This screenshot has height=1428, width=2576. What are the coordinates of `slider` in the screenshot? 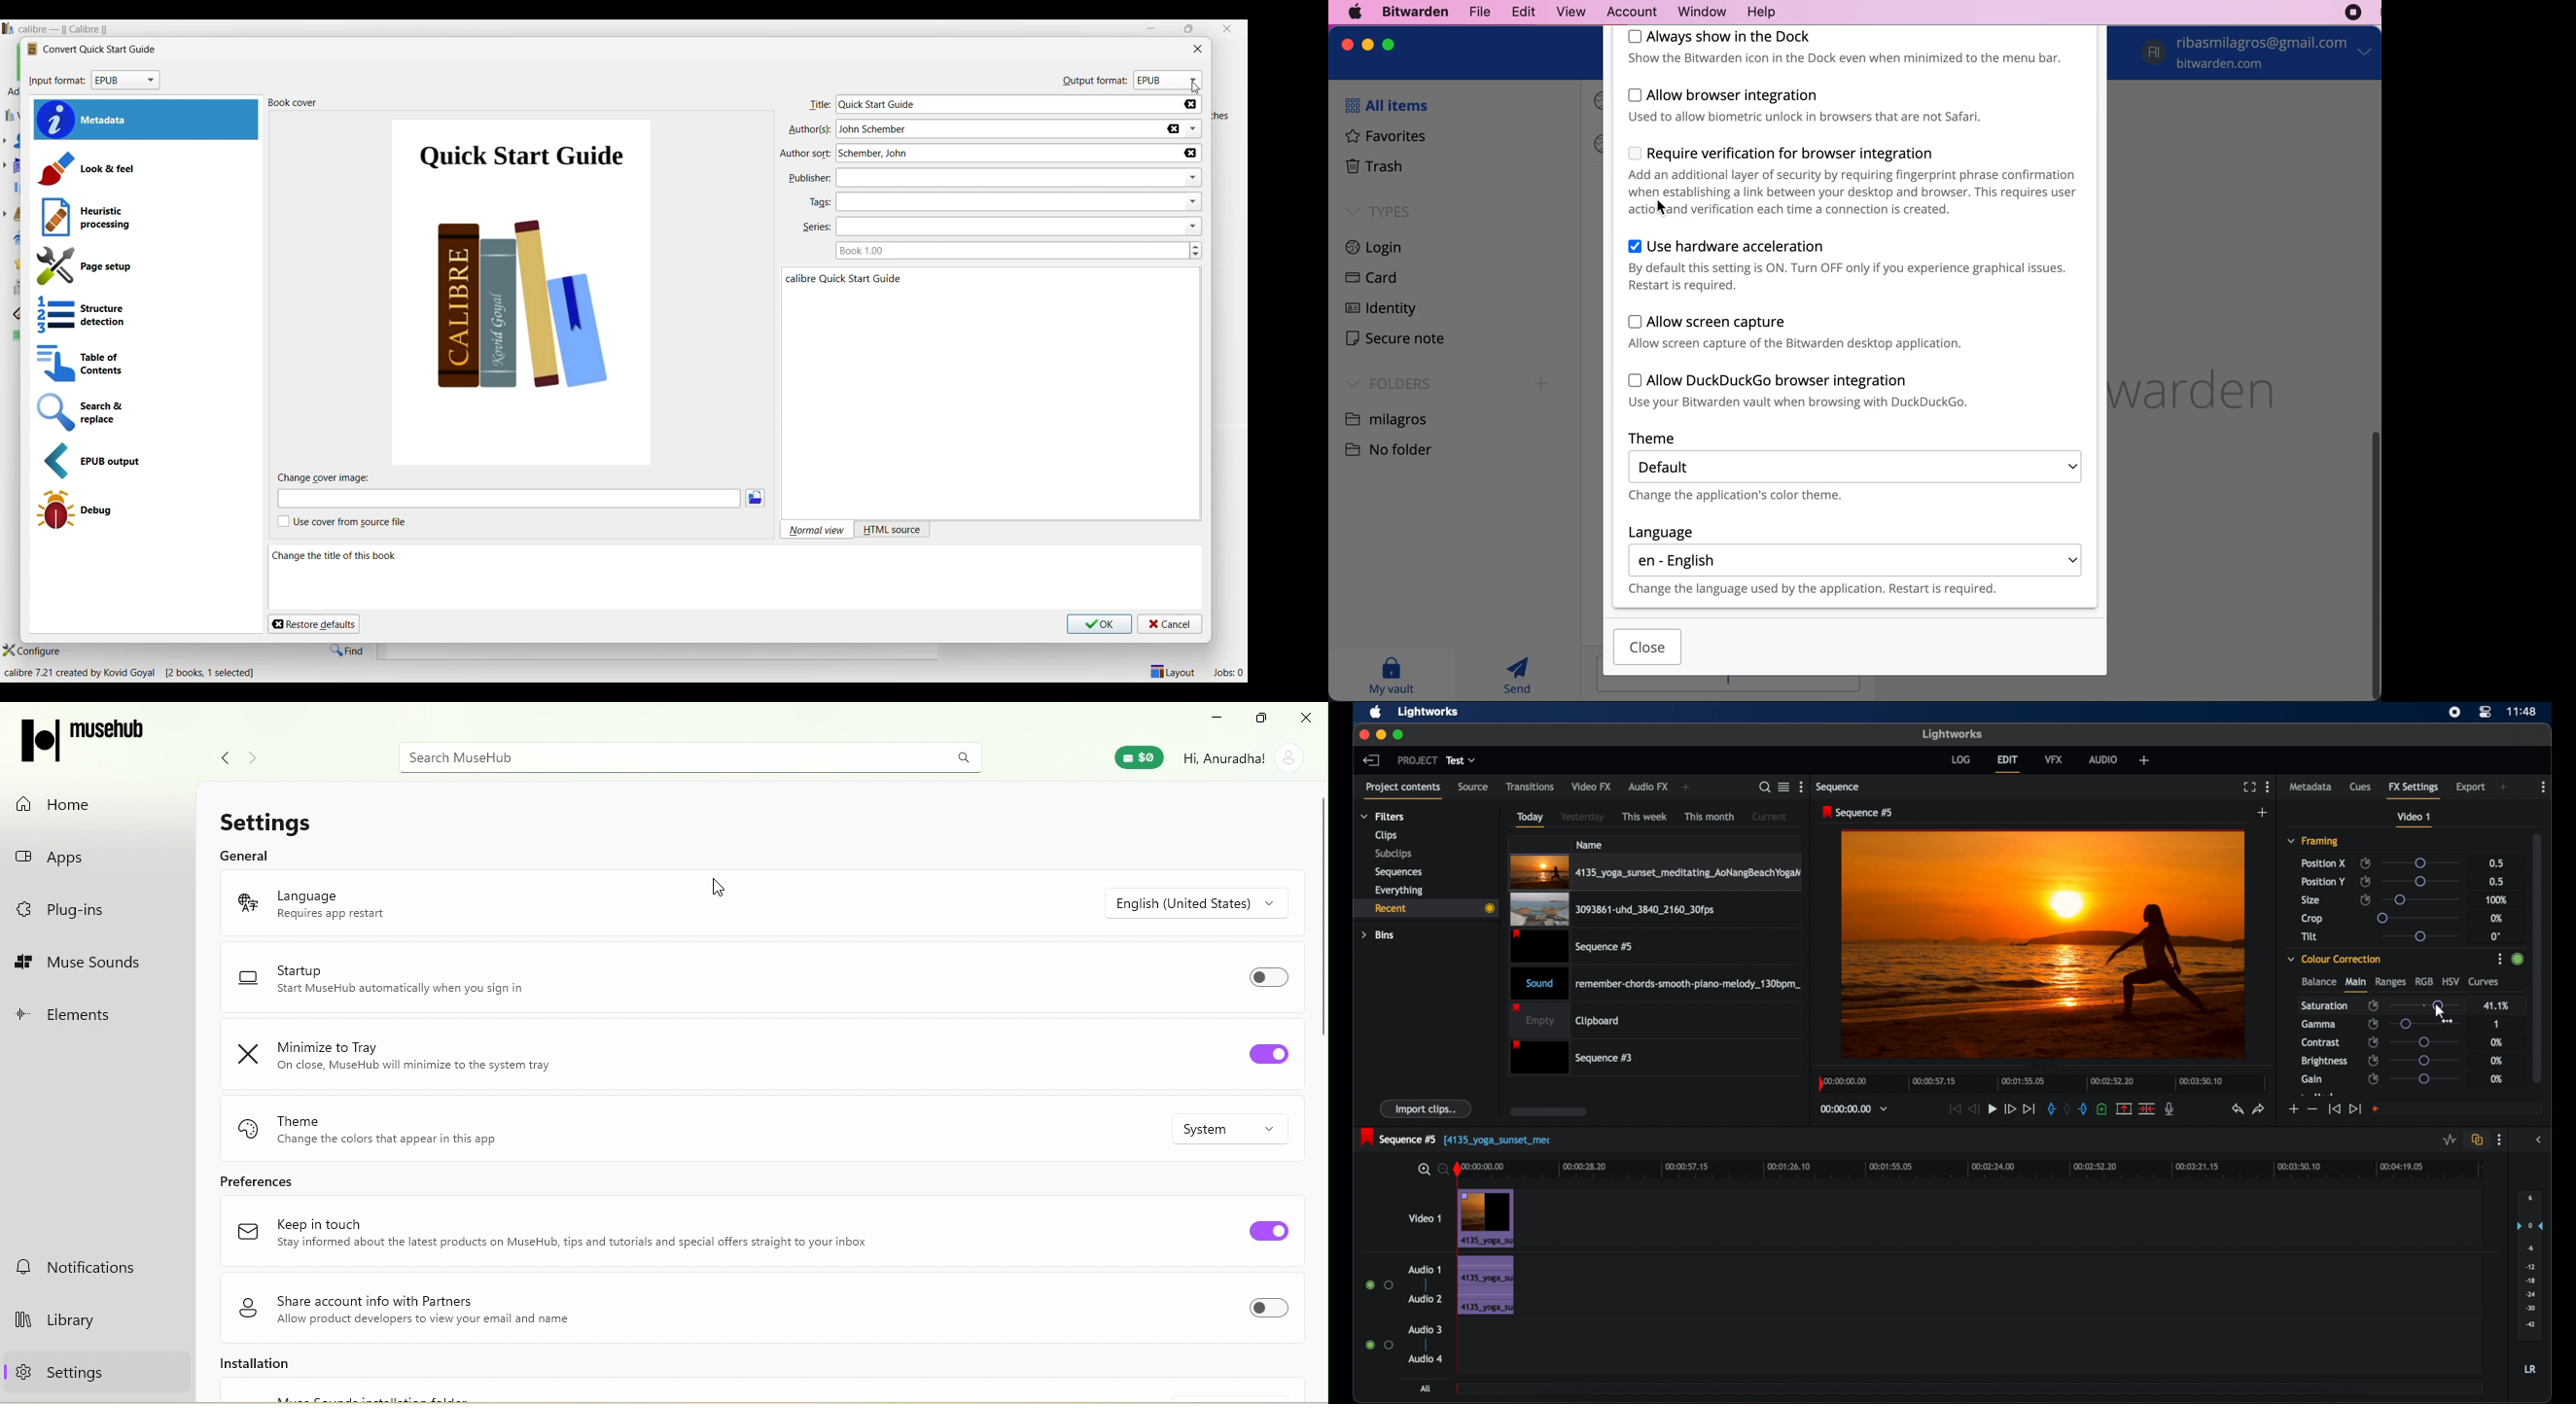 It's located at (2426, 1042).